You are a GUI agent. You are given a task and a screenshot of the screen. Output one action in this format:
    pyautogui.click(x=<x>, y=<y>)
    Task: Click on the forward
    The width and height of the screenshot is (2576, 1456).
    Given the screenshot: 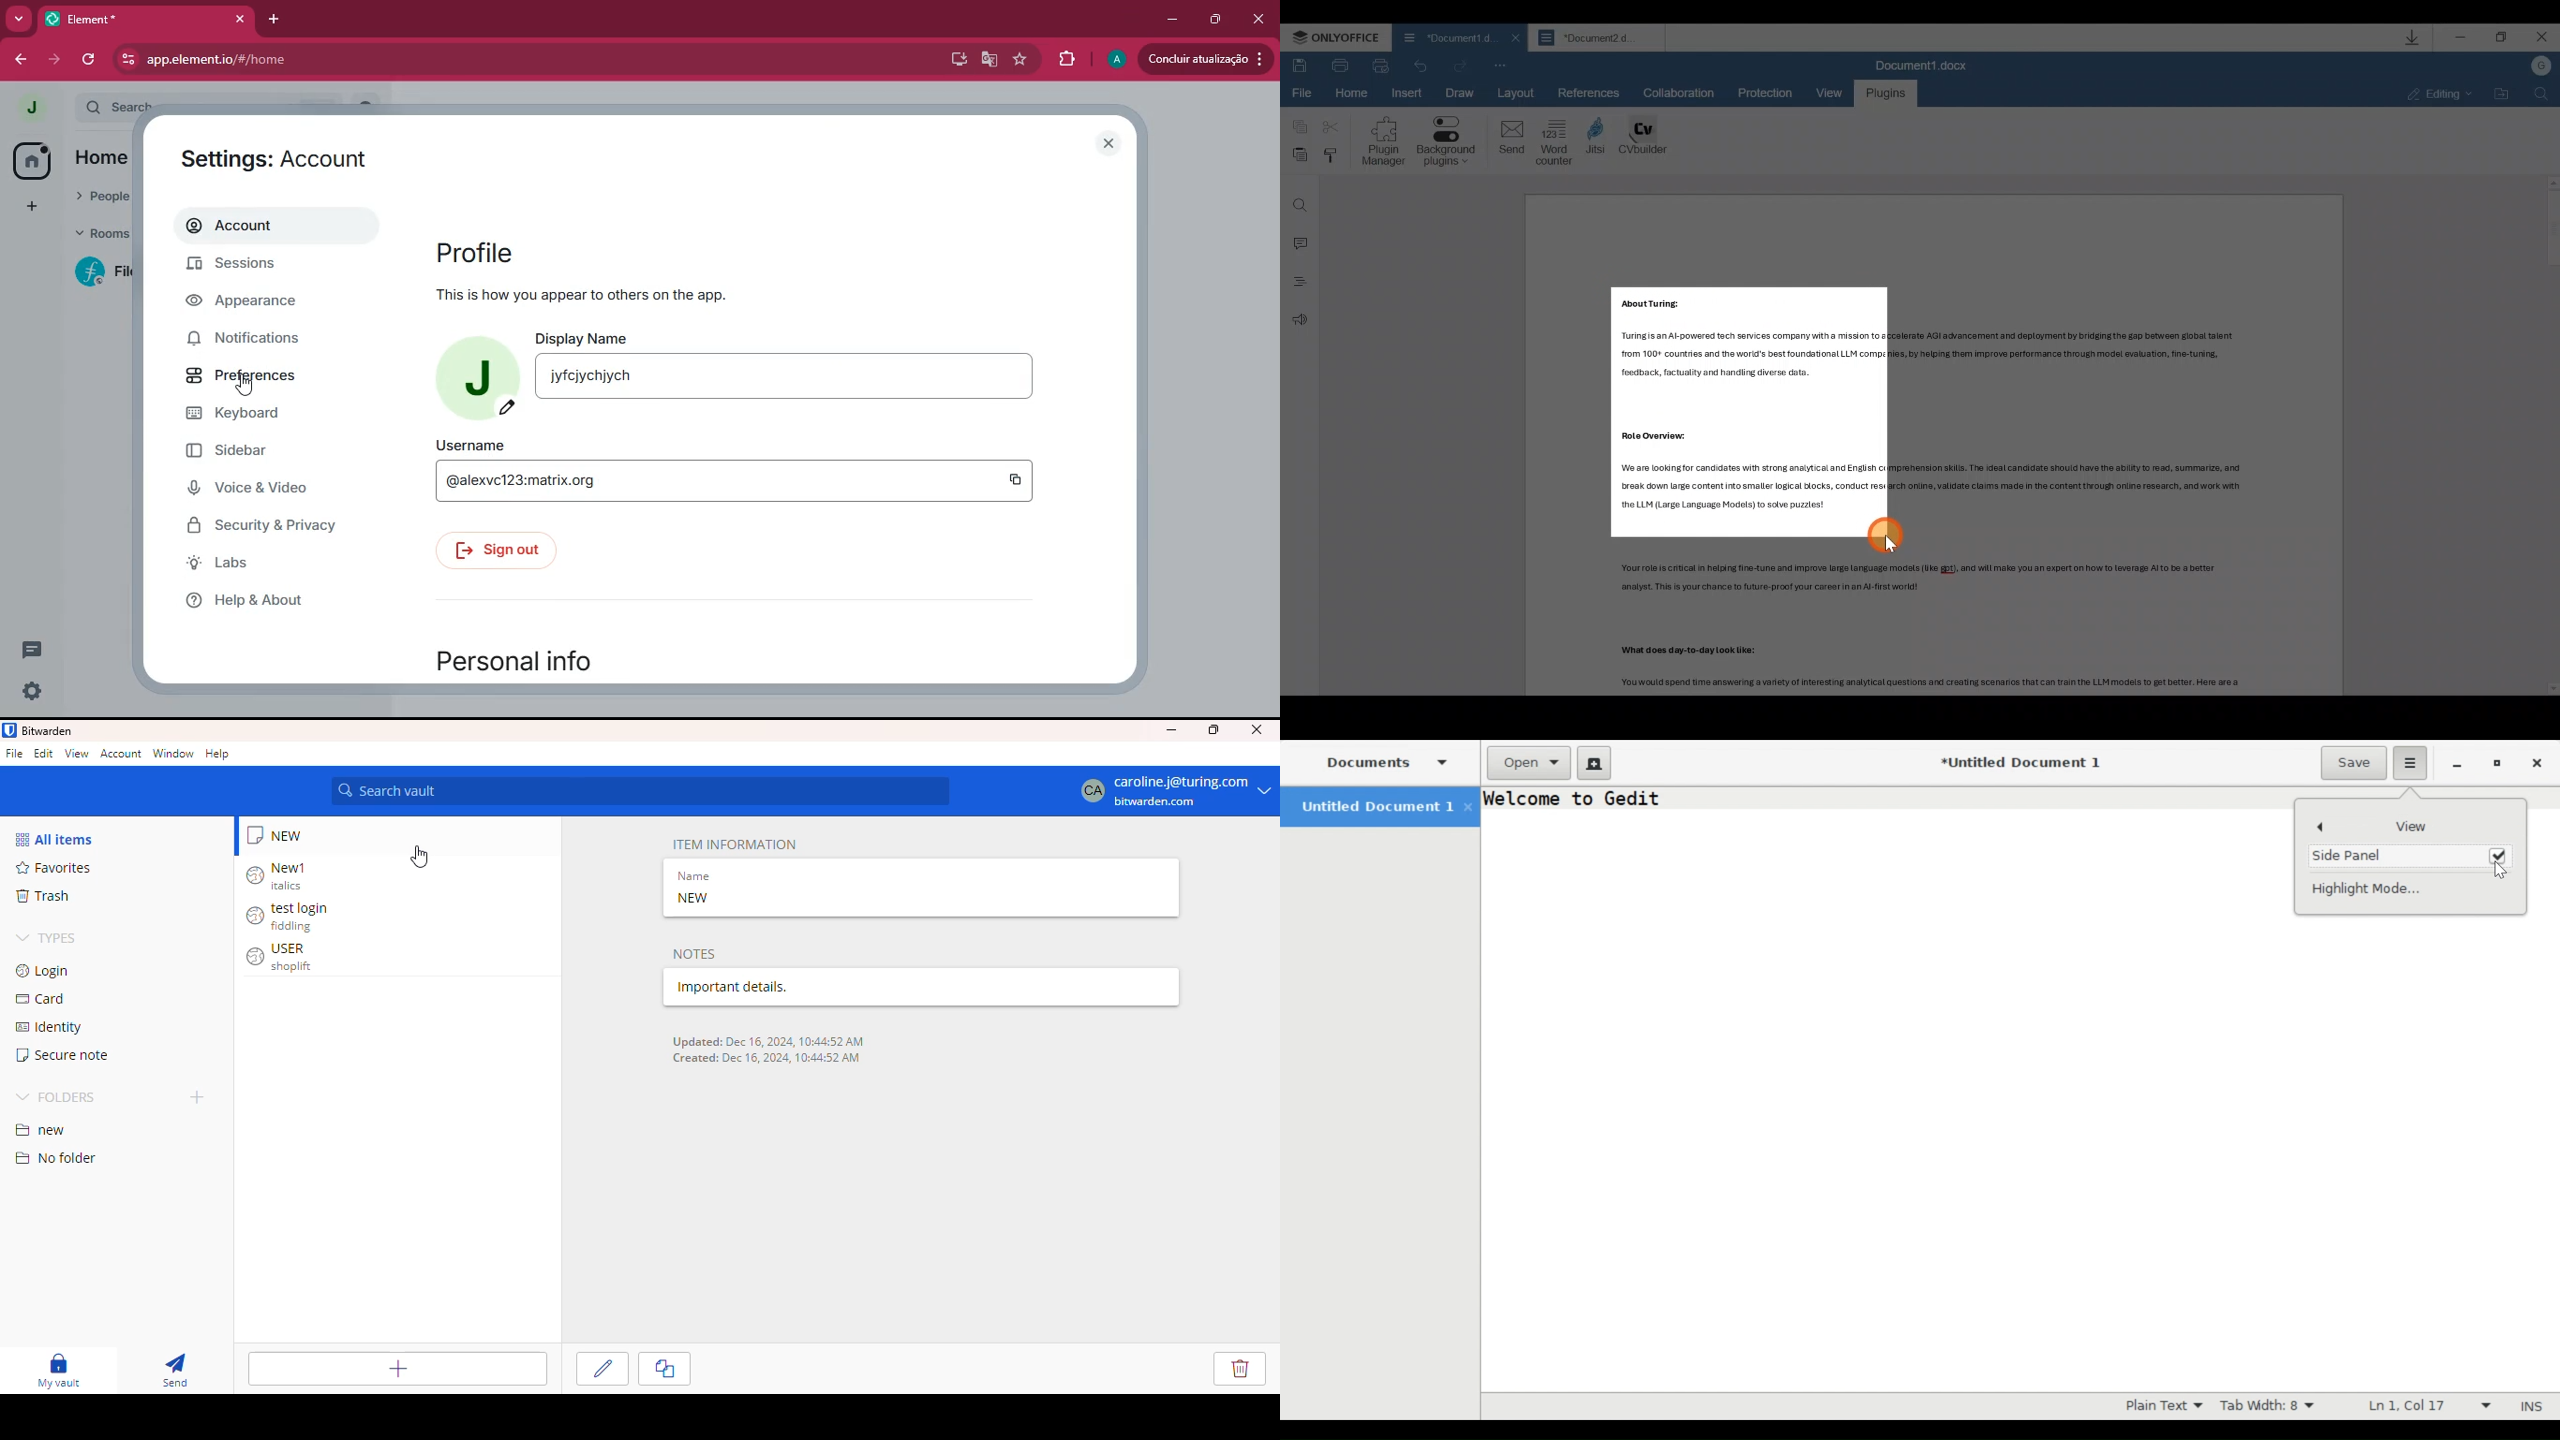 What is the action you would take?
    pyautogui.click(x=54, y=58)
    